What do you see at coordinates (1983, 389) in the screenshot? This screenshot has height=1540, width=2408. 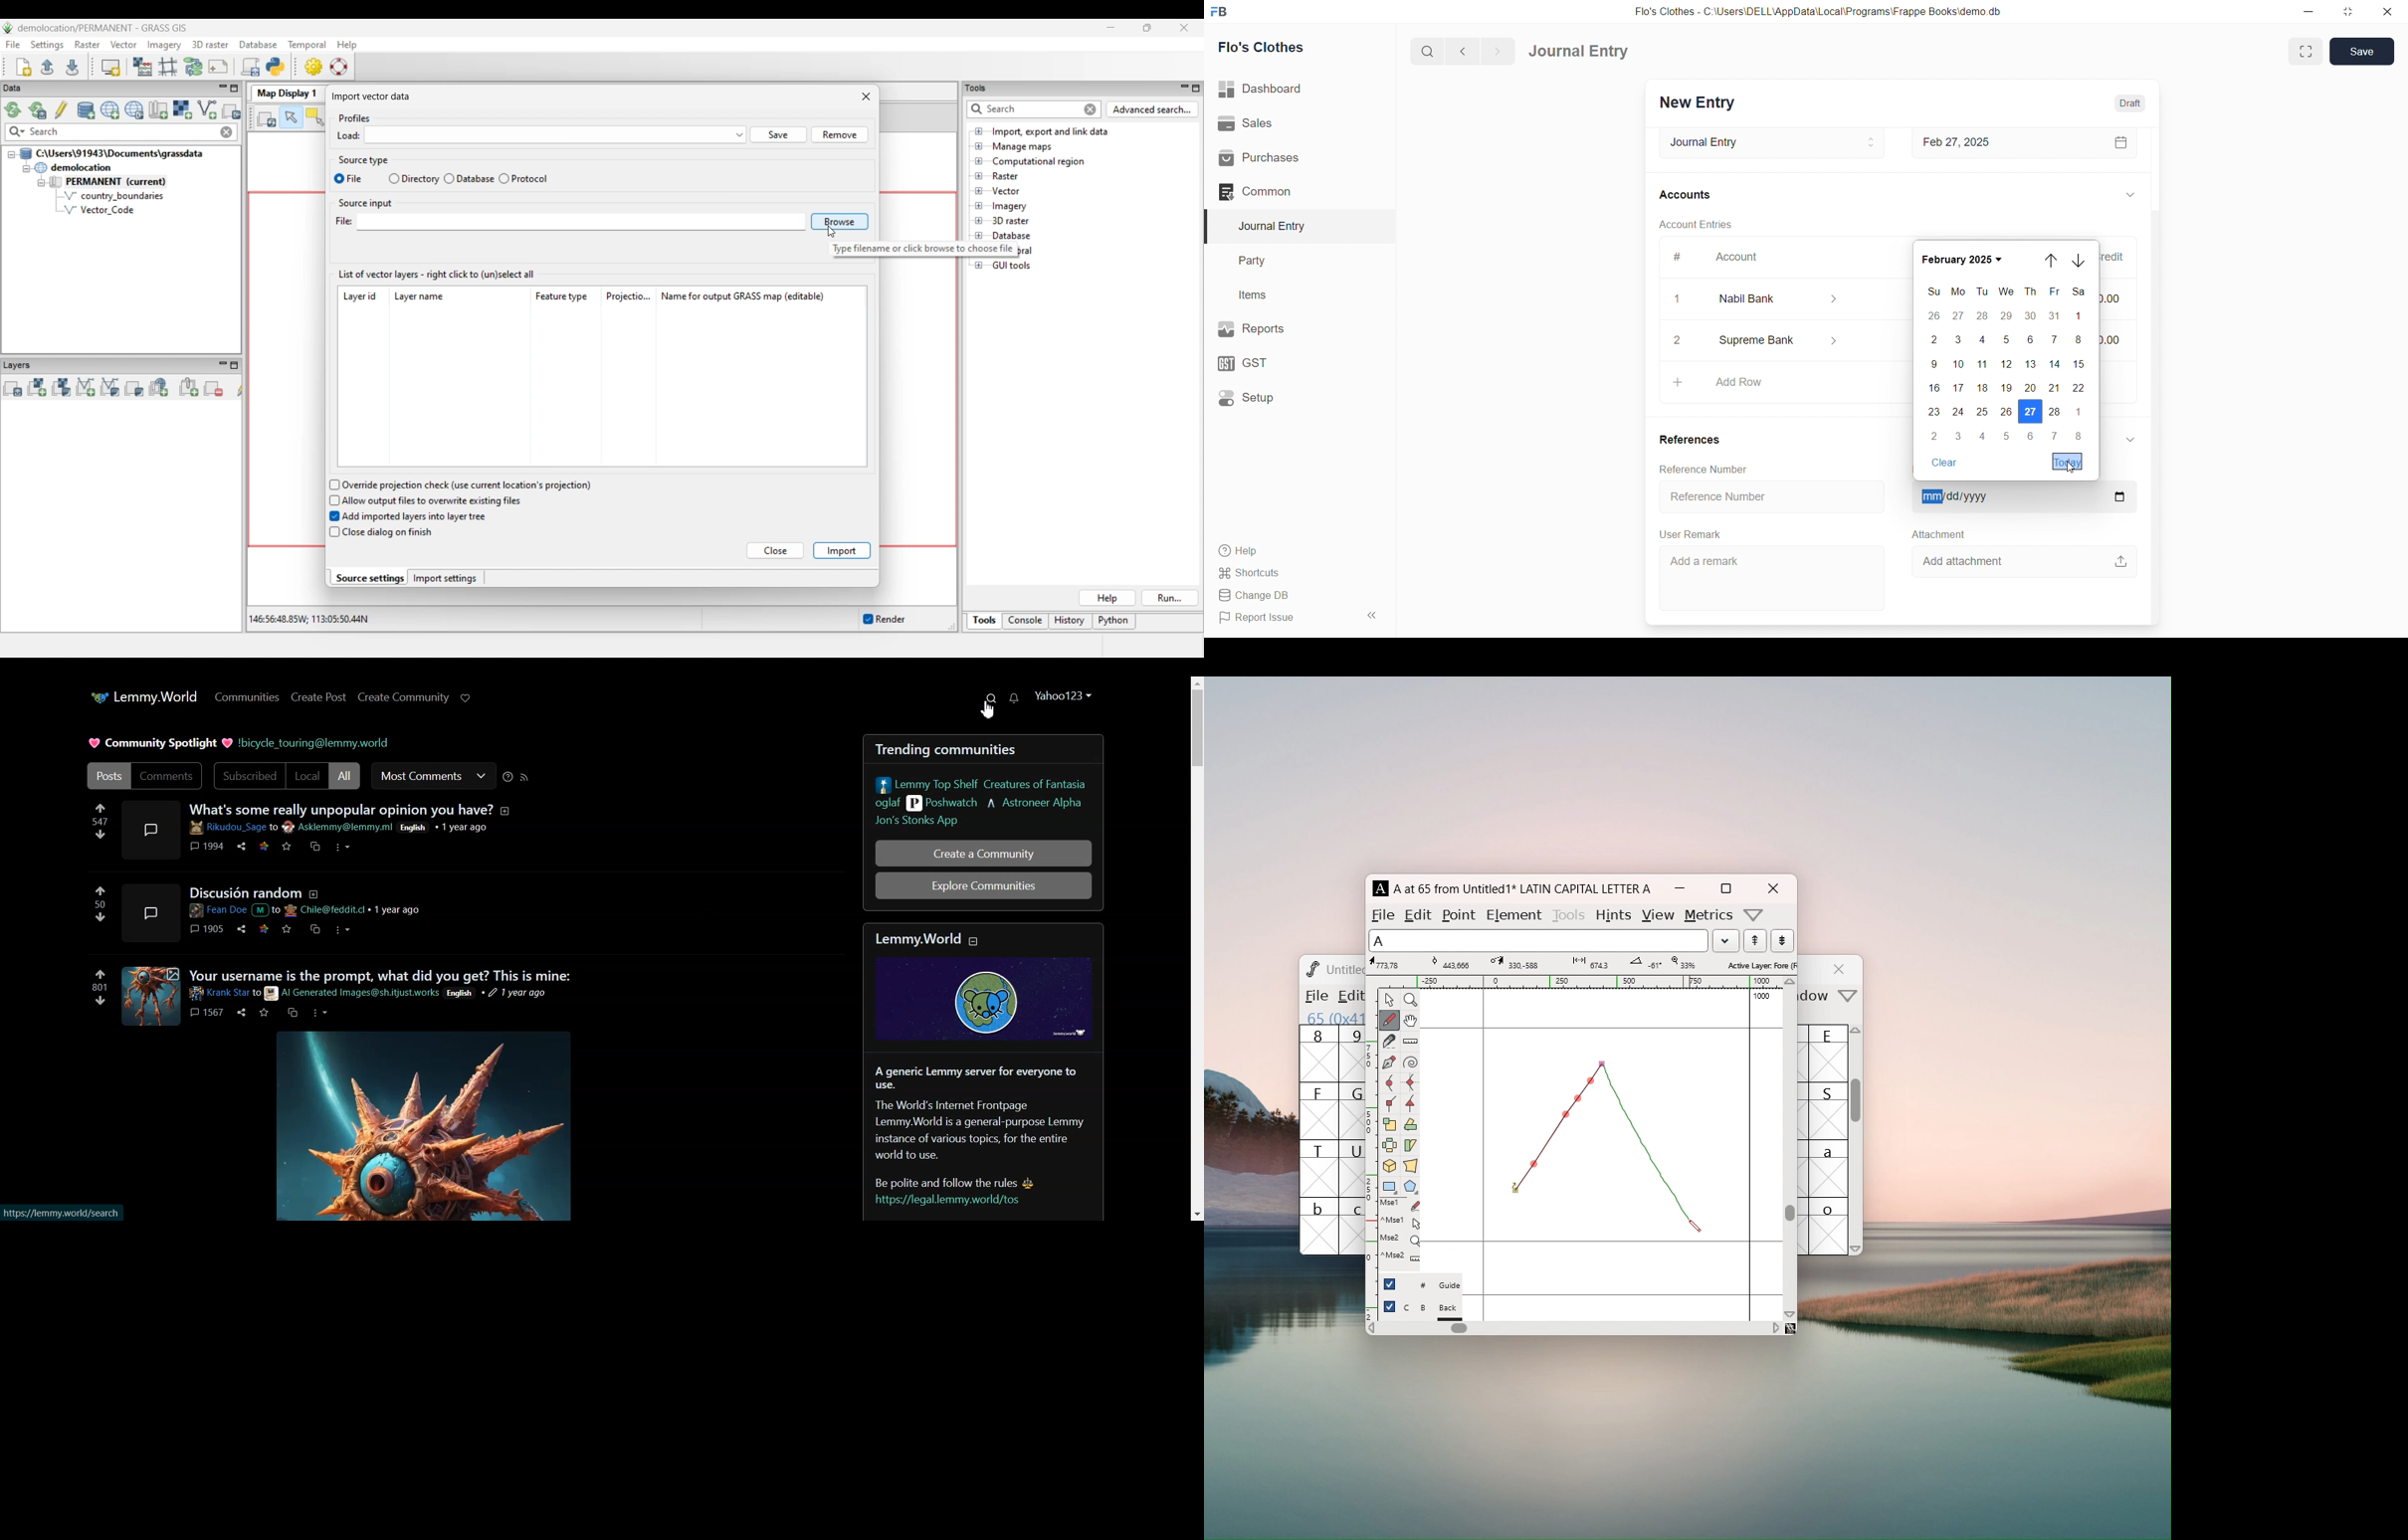 I see `18` at bounding box center [1983, 389].